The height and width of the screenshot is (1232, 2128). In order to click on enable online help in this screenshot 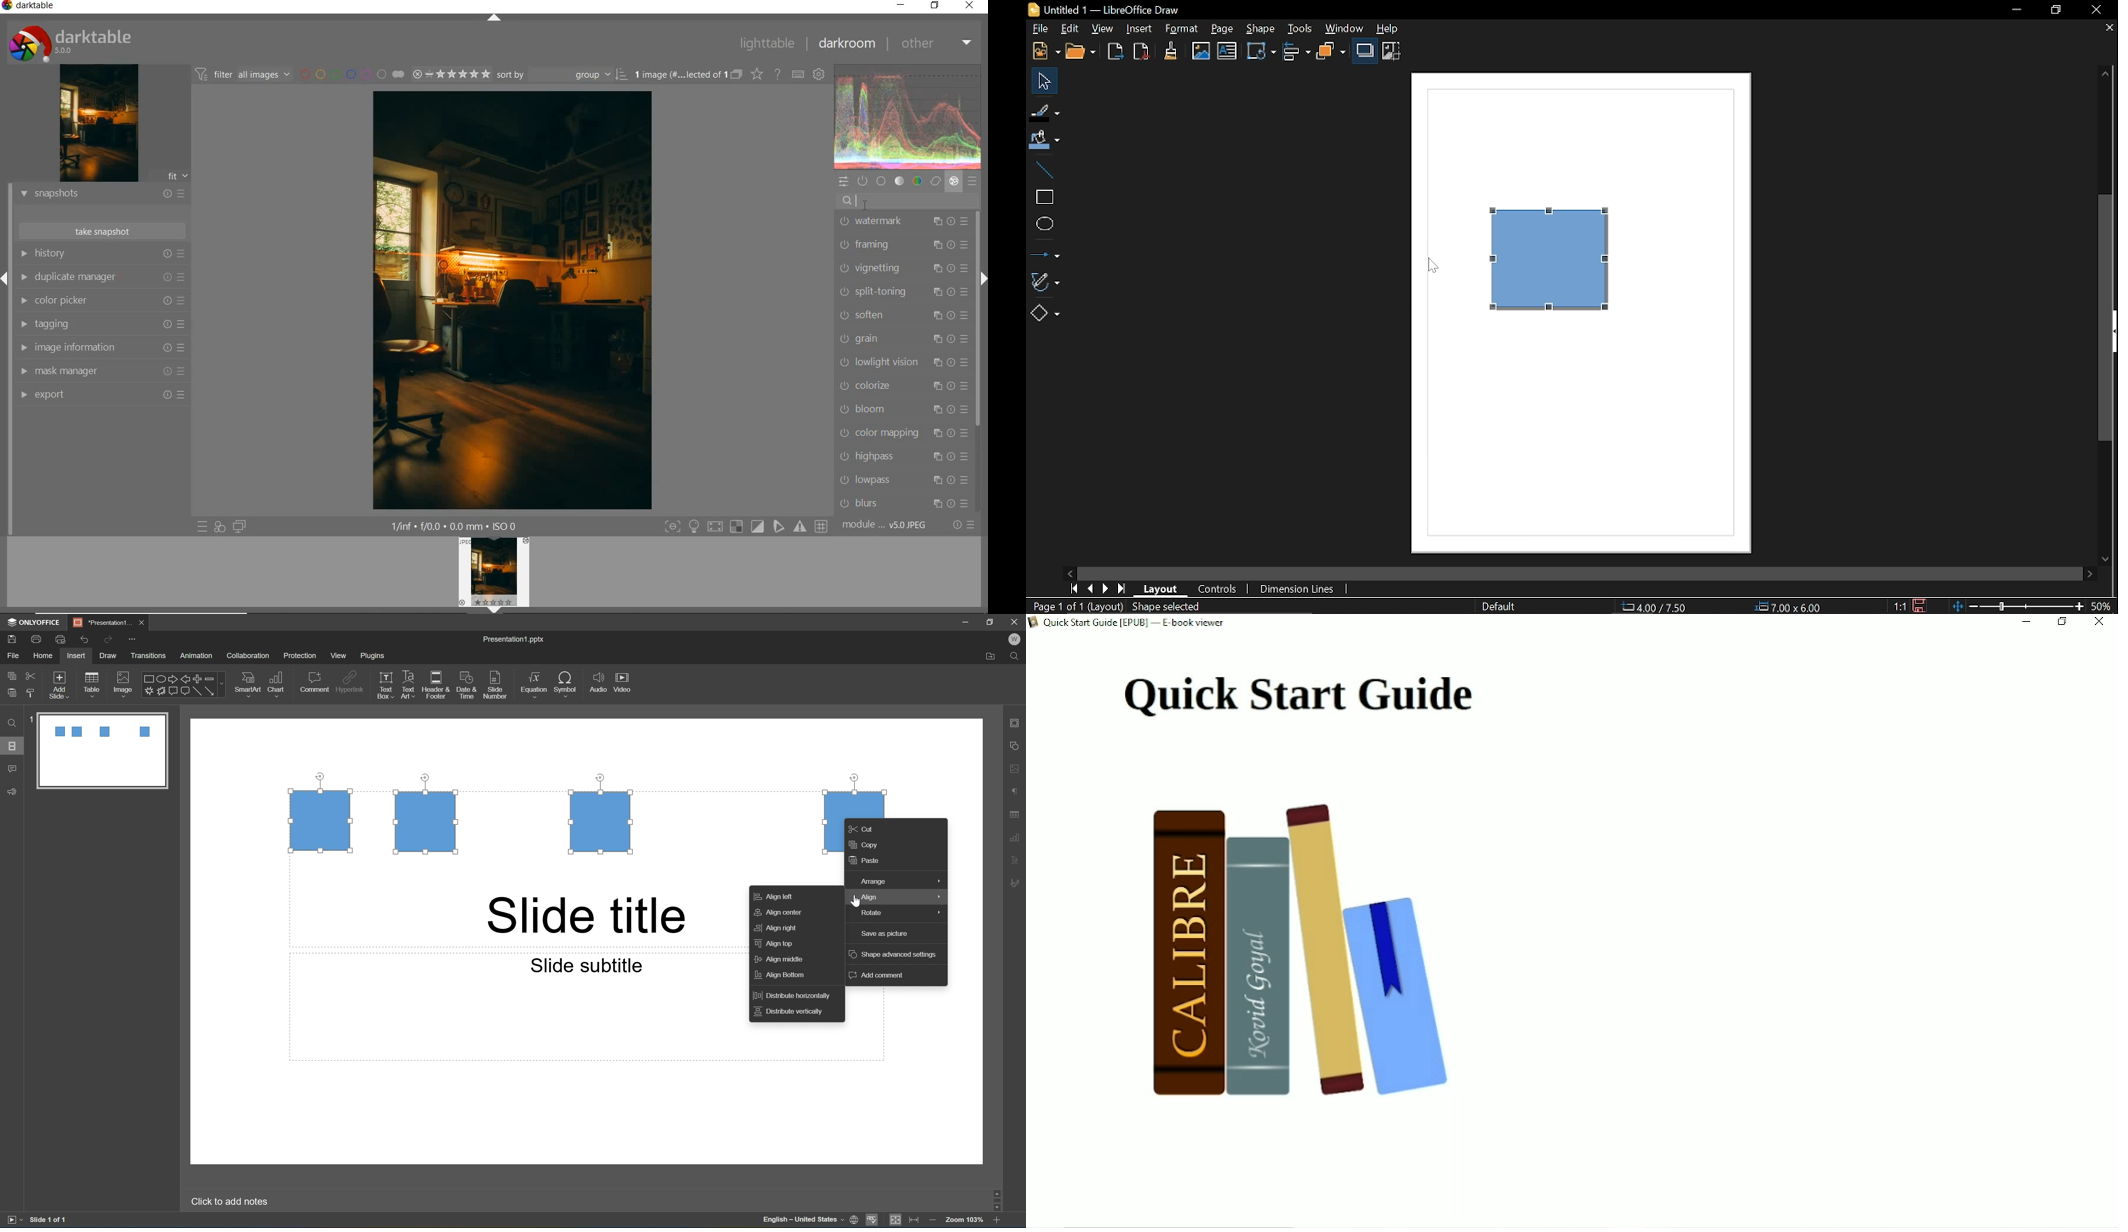, I will do `click(777, 75)`.